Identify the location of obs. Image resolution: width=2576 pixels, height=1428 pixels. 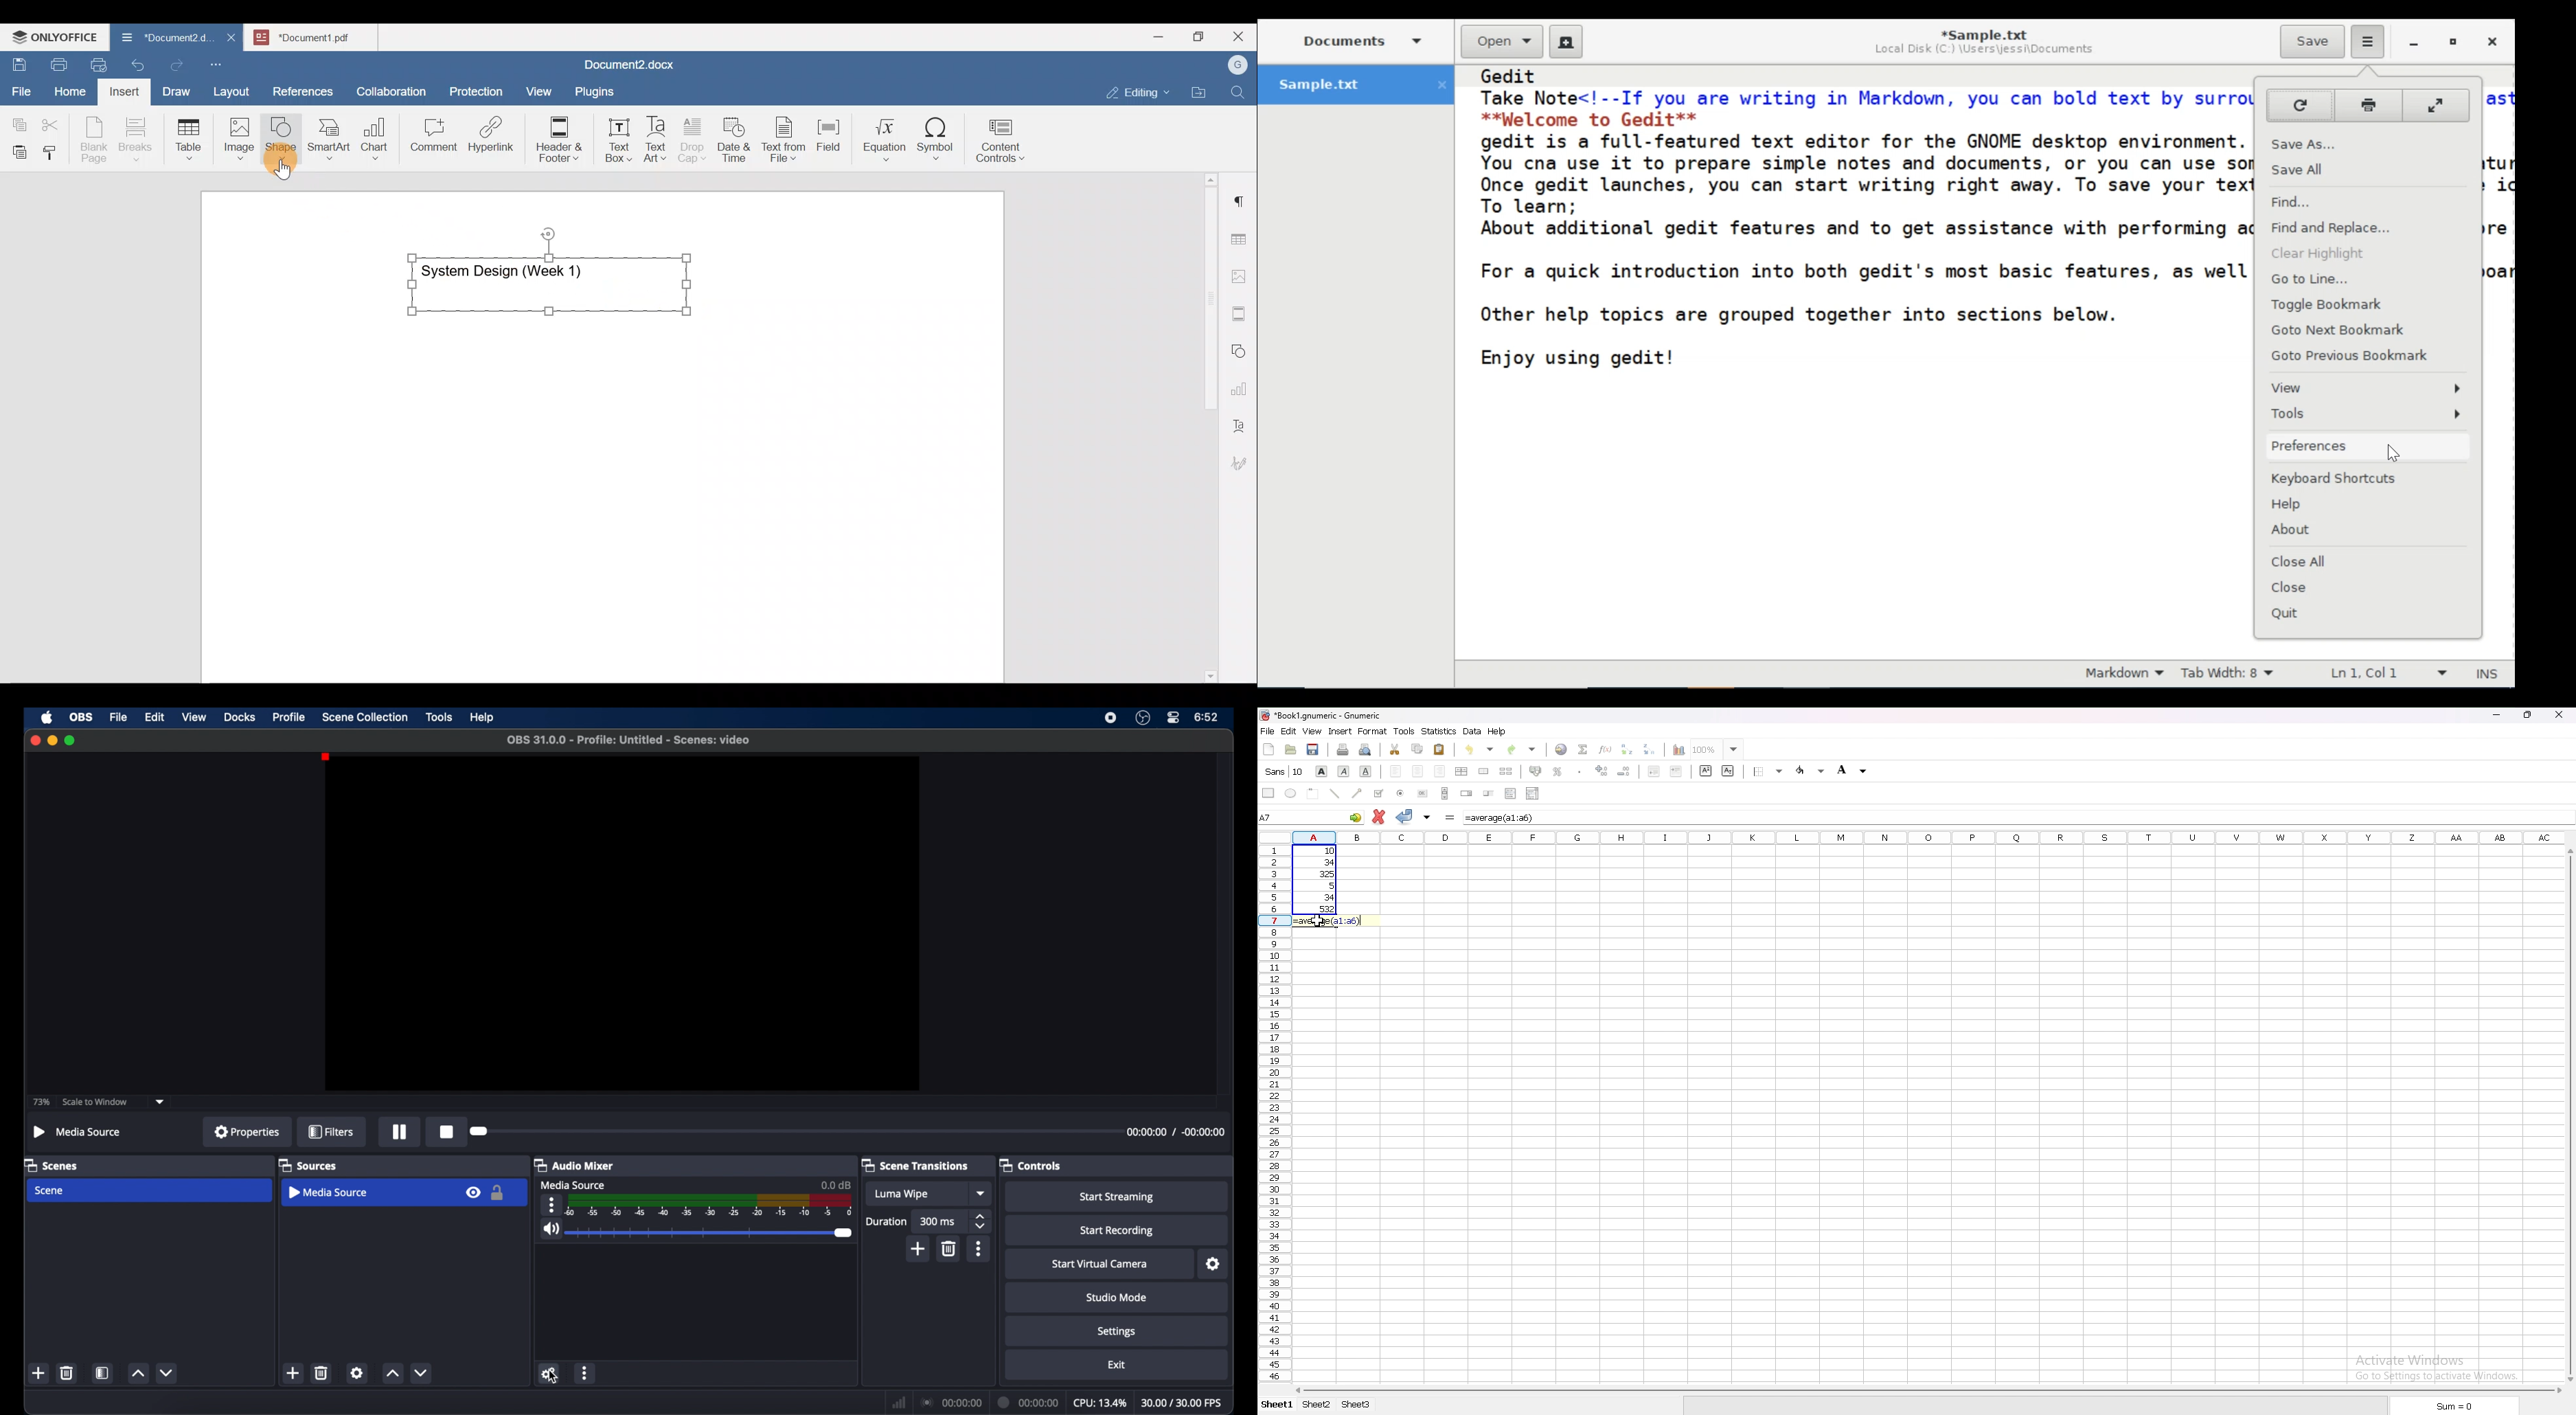
(81, 717).